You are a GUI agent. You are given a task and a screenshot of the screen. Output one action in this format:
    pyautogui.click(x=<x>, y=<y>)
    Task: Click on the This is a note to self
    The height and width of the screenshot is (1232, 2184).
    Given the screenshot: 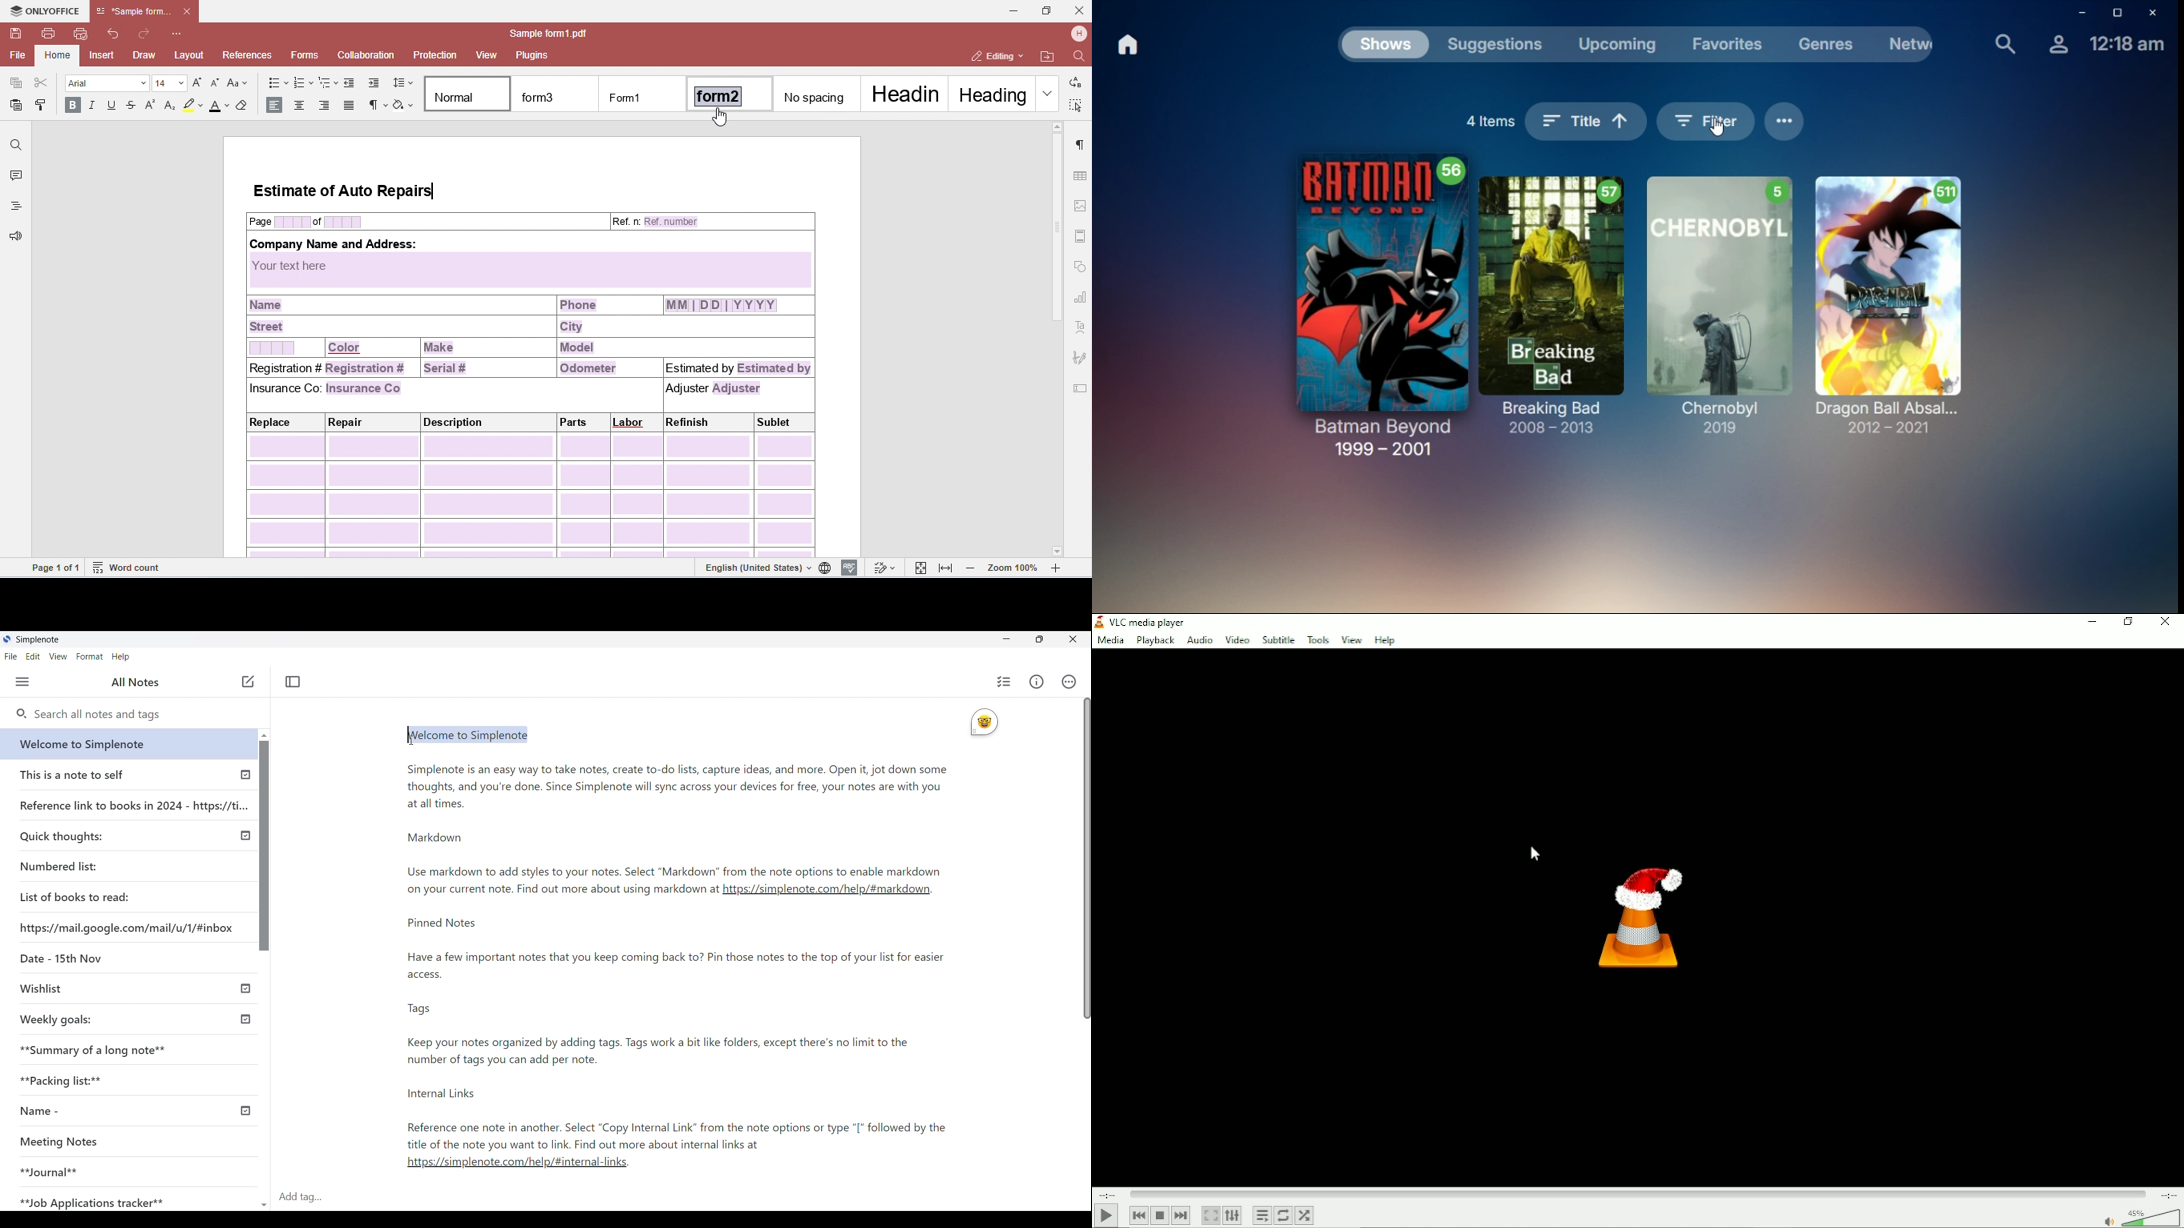 What is the action you would take?
    pyautogui.click(x=72, y=774)
    